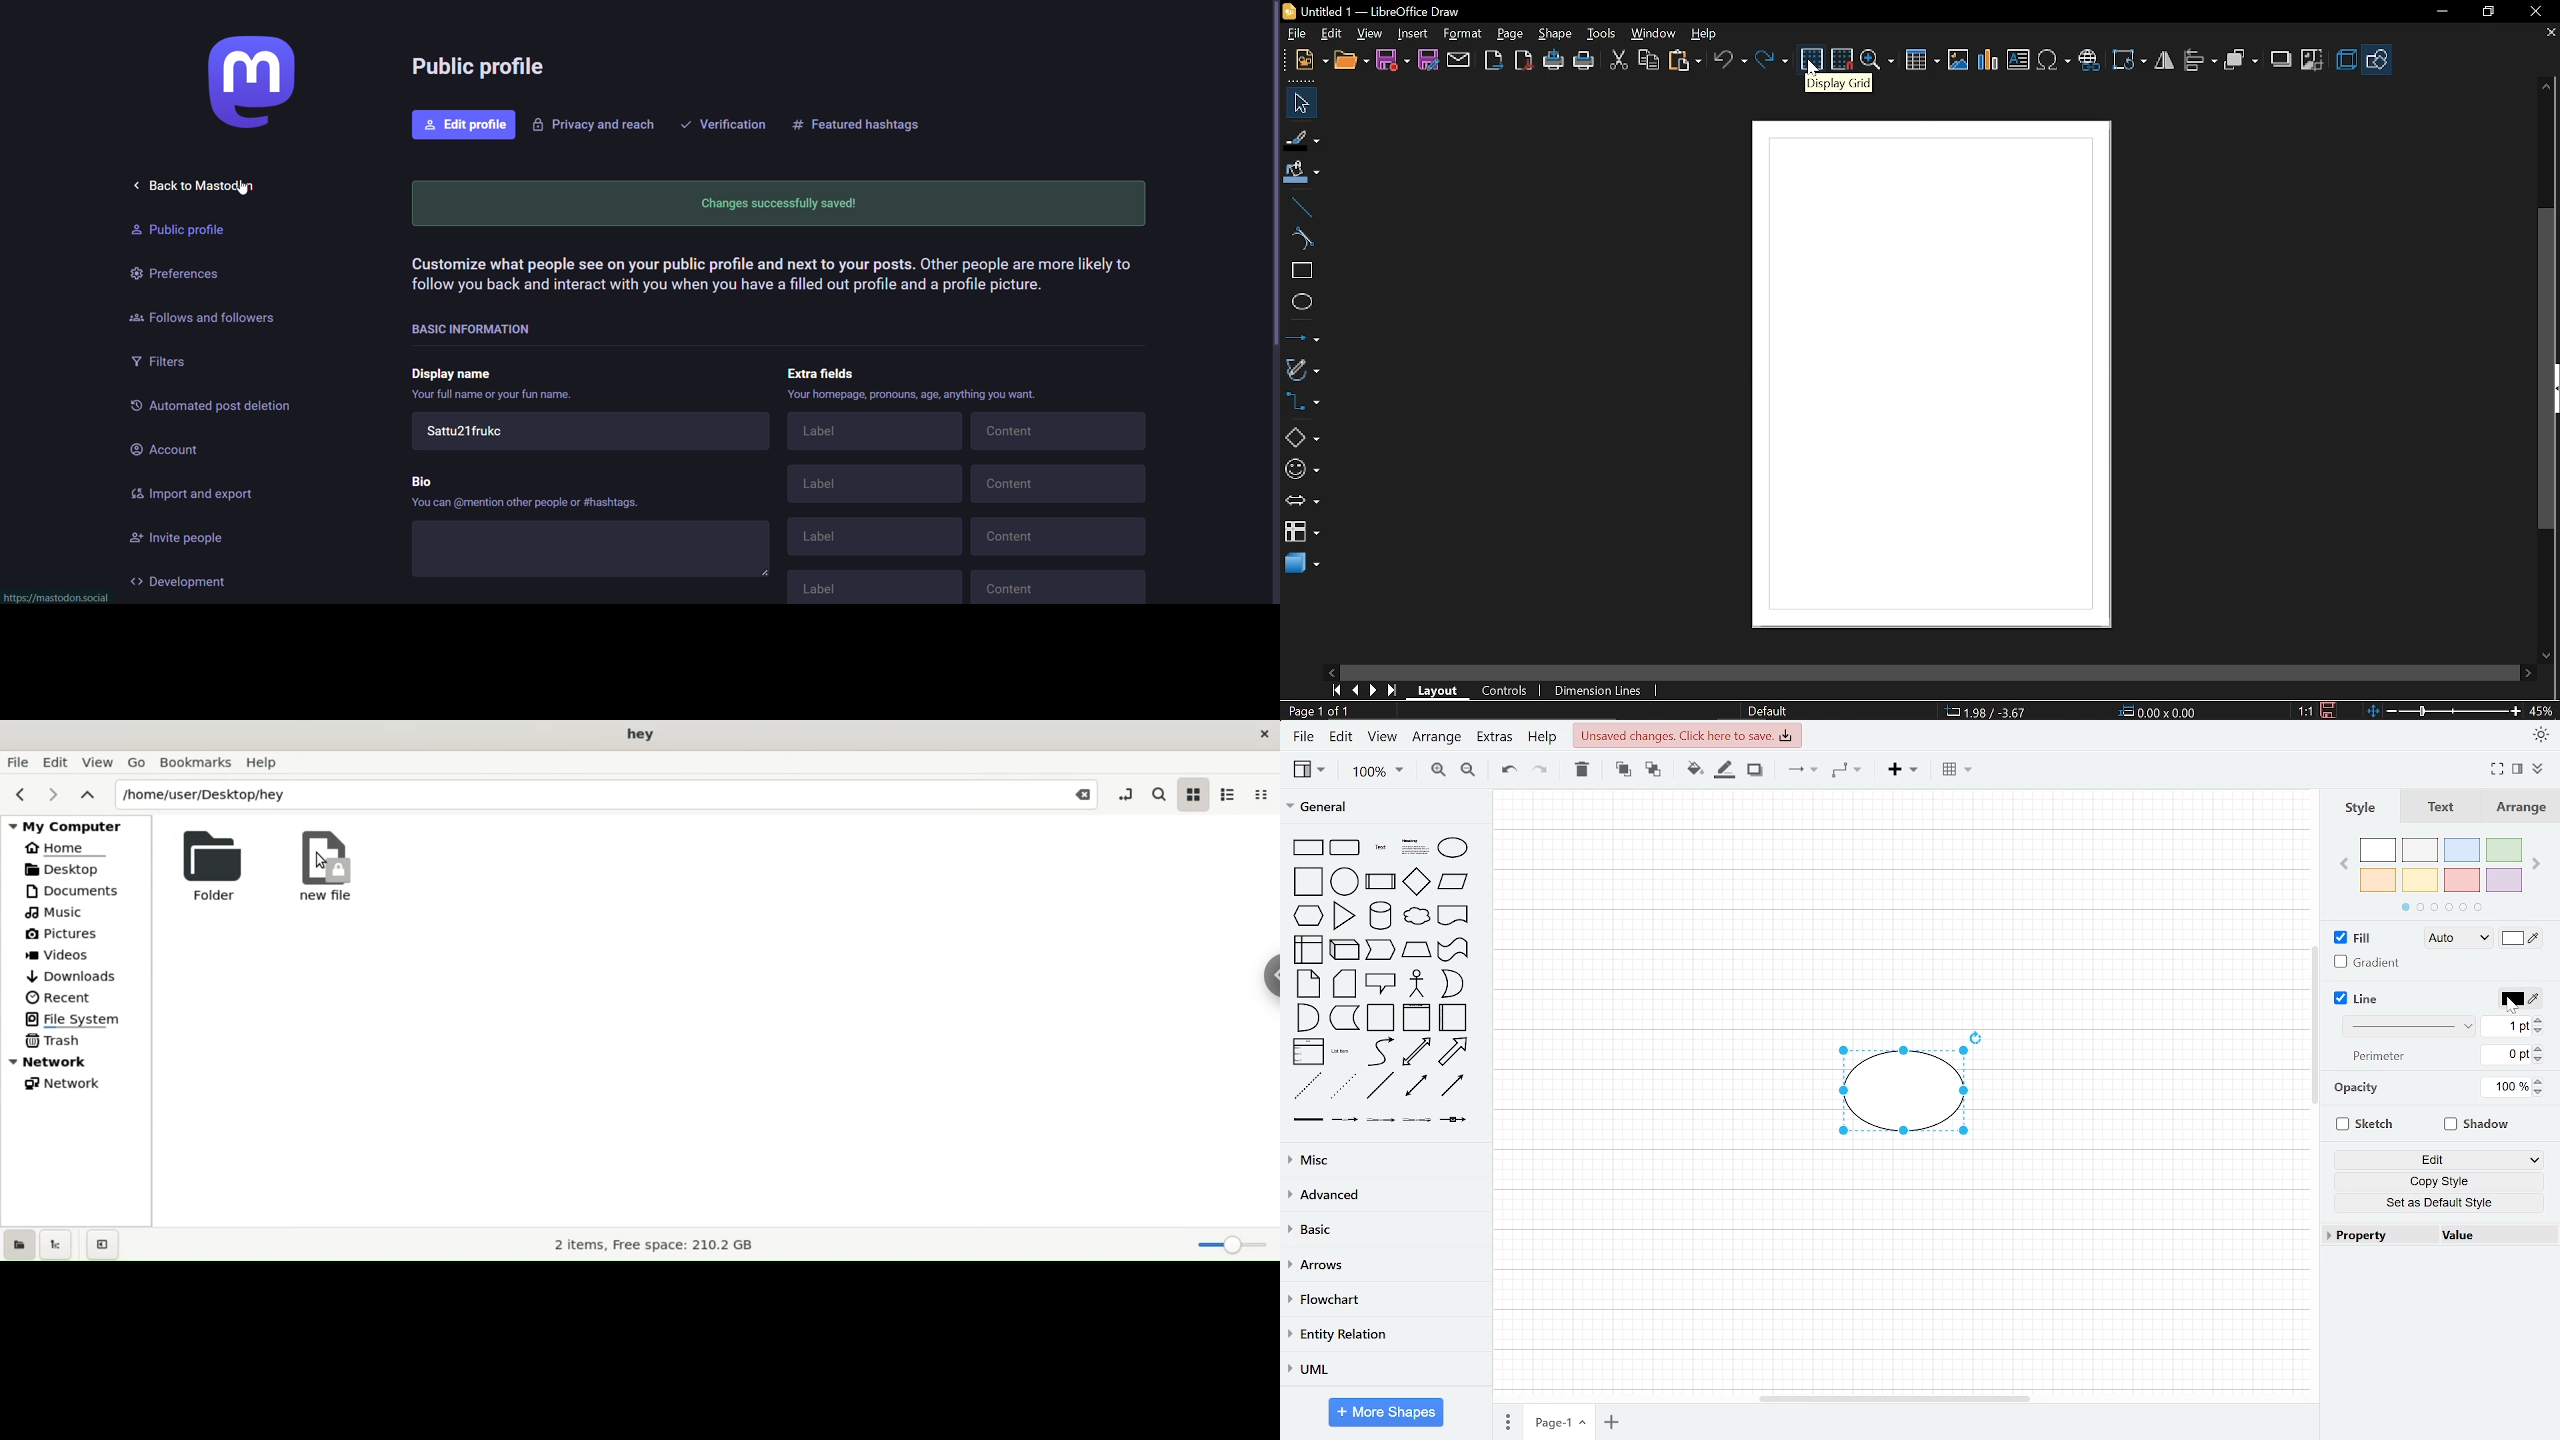 The image size is (2576, 1456). I want to click on Customize what people see on your public profile and next to your posts. Other people are more likely to
follow you back and interact with you when you have a filled out profile and a profile picture., so click(770, 277).